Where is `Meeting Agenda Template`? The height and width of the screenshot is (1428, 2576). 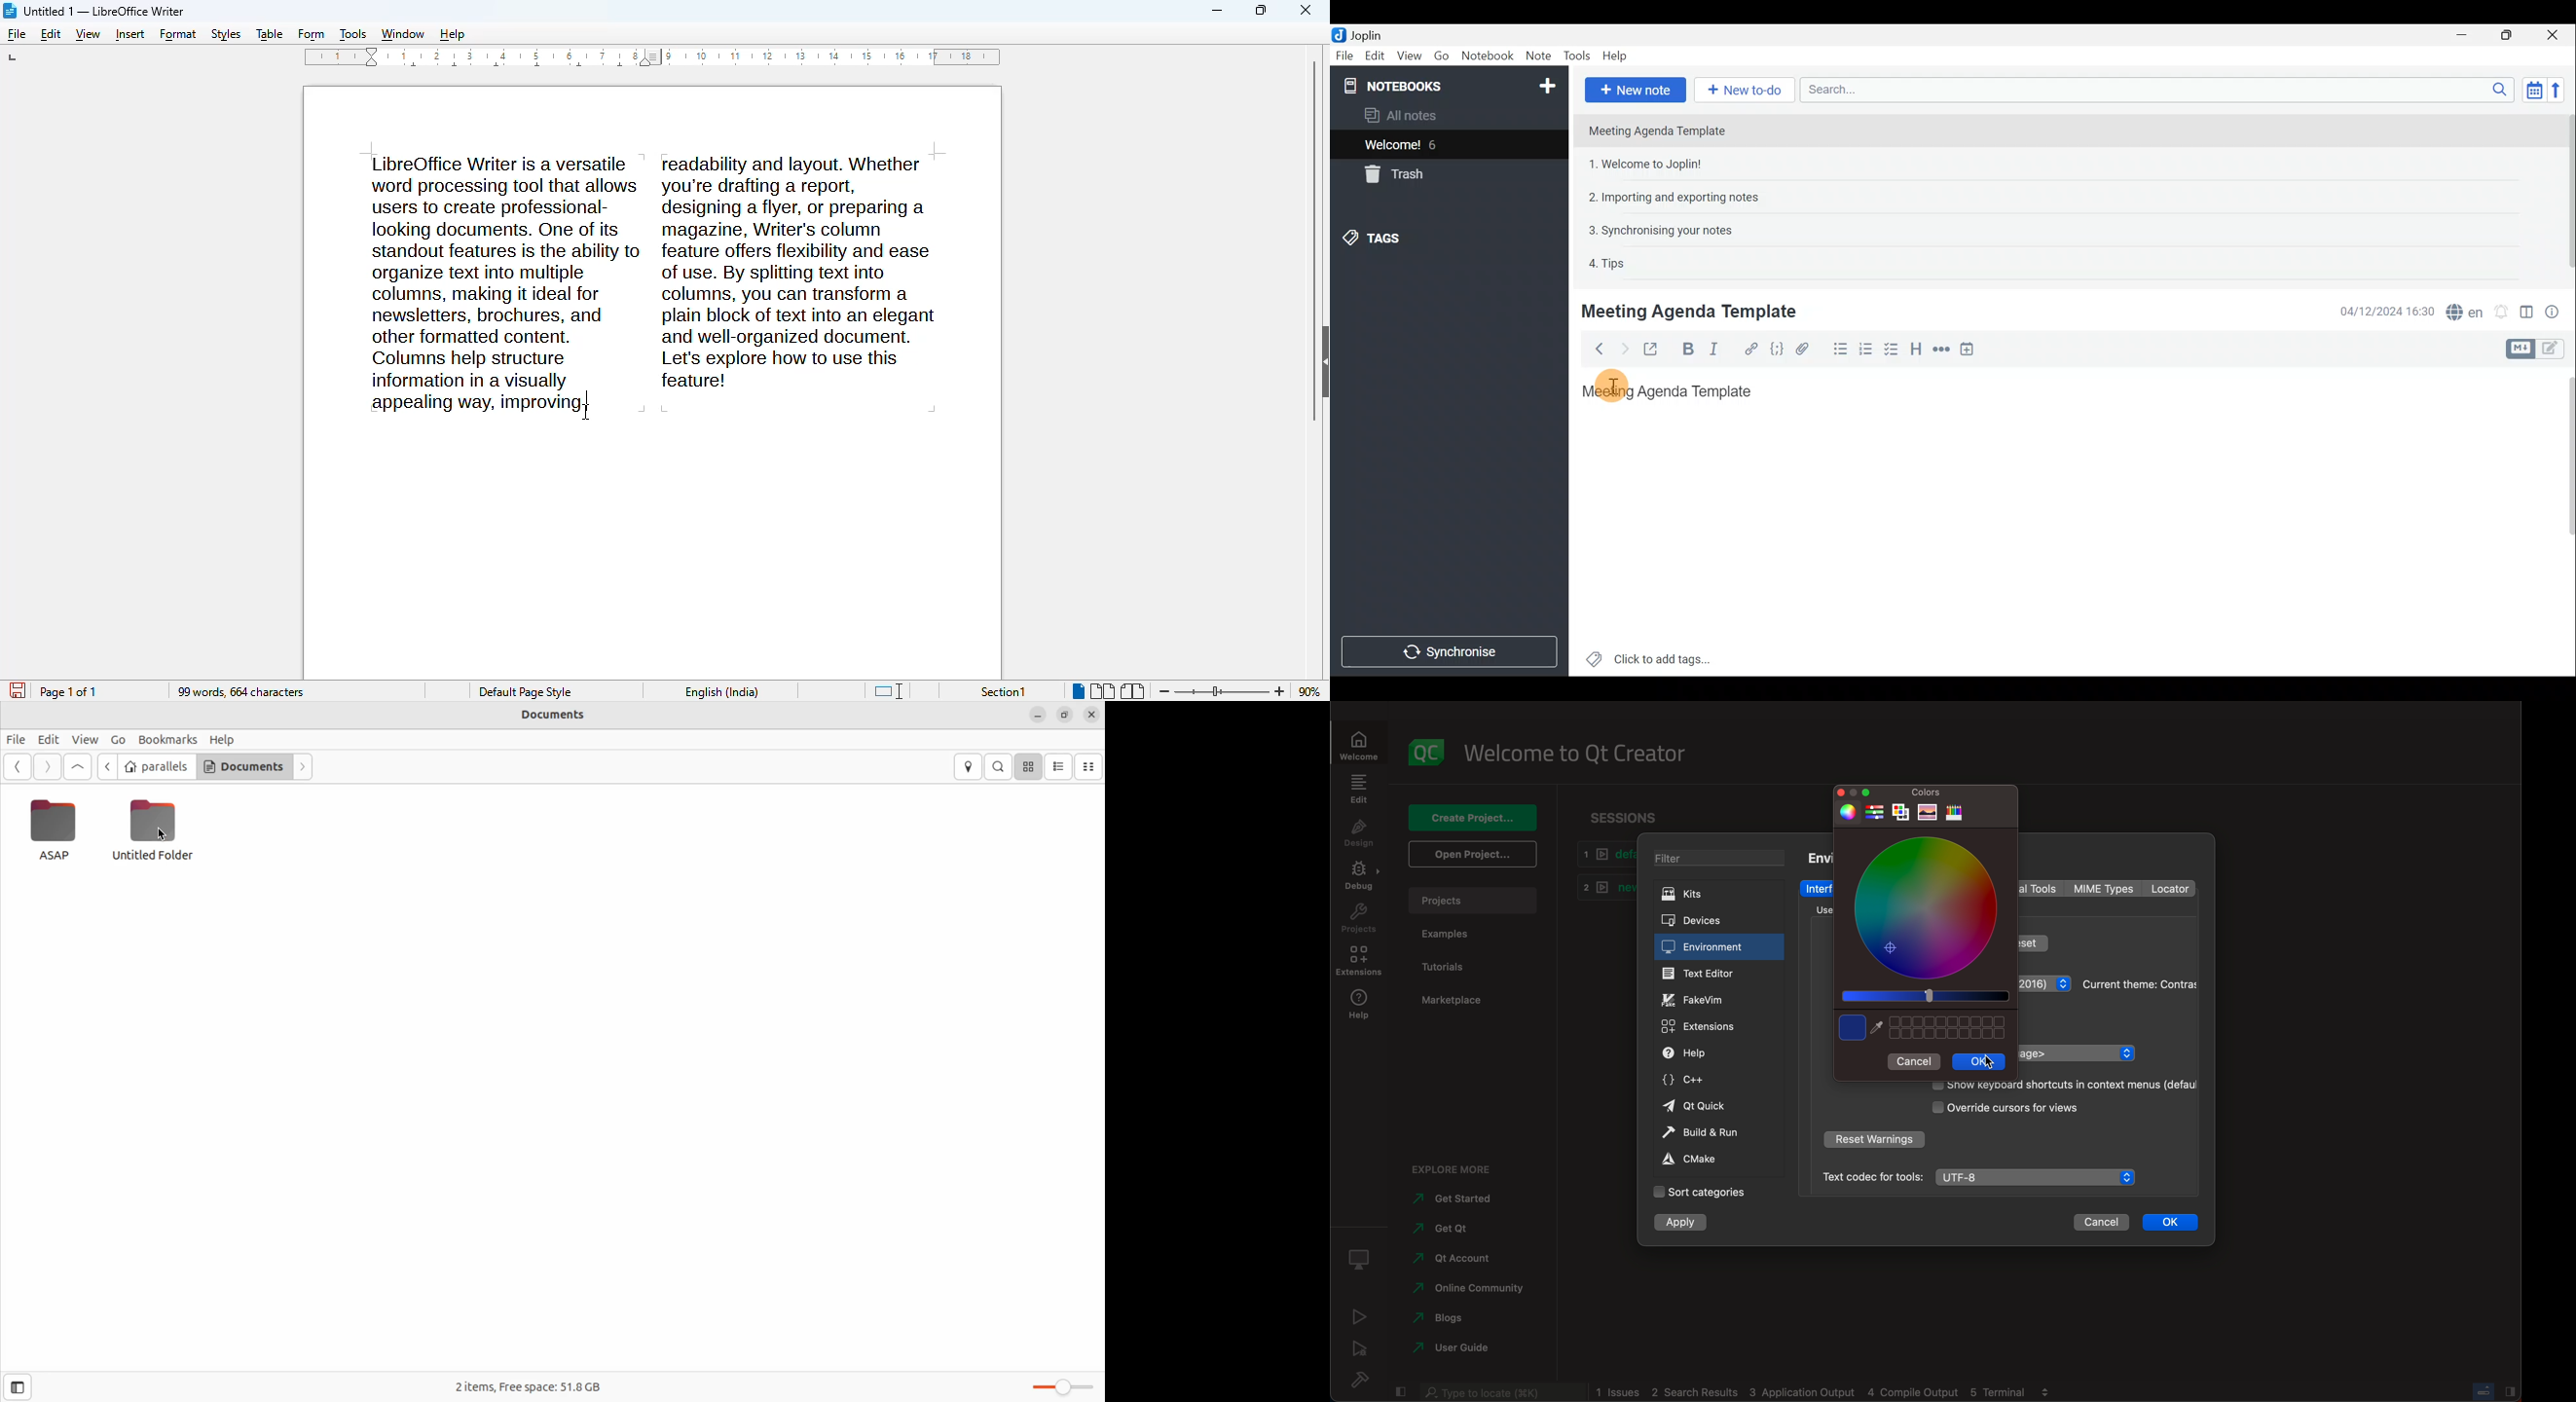
Meeting Agenda Template is located at coordinates (1658, 130).